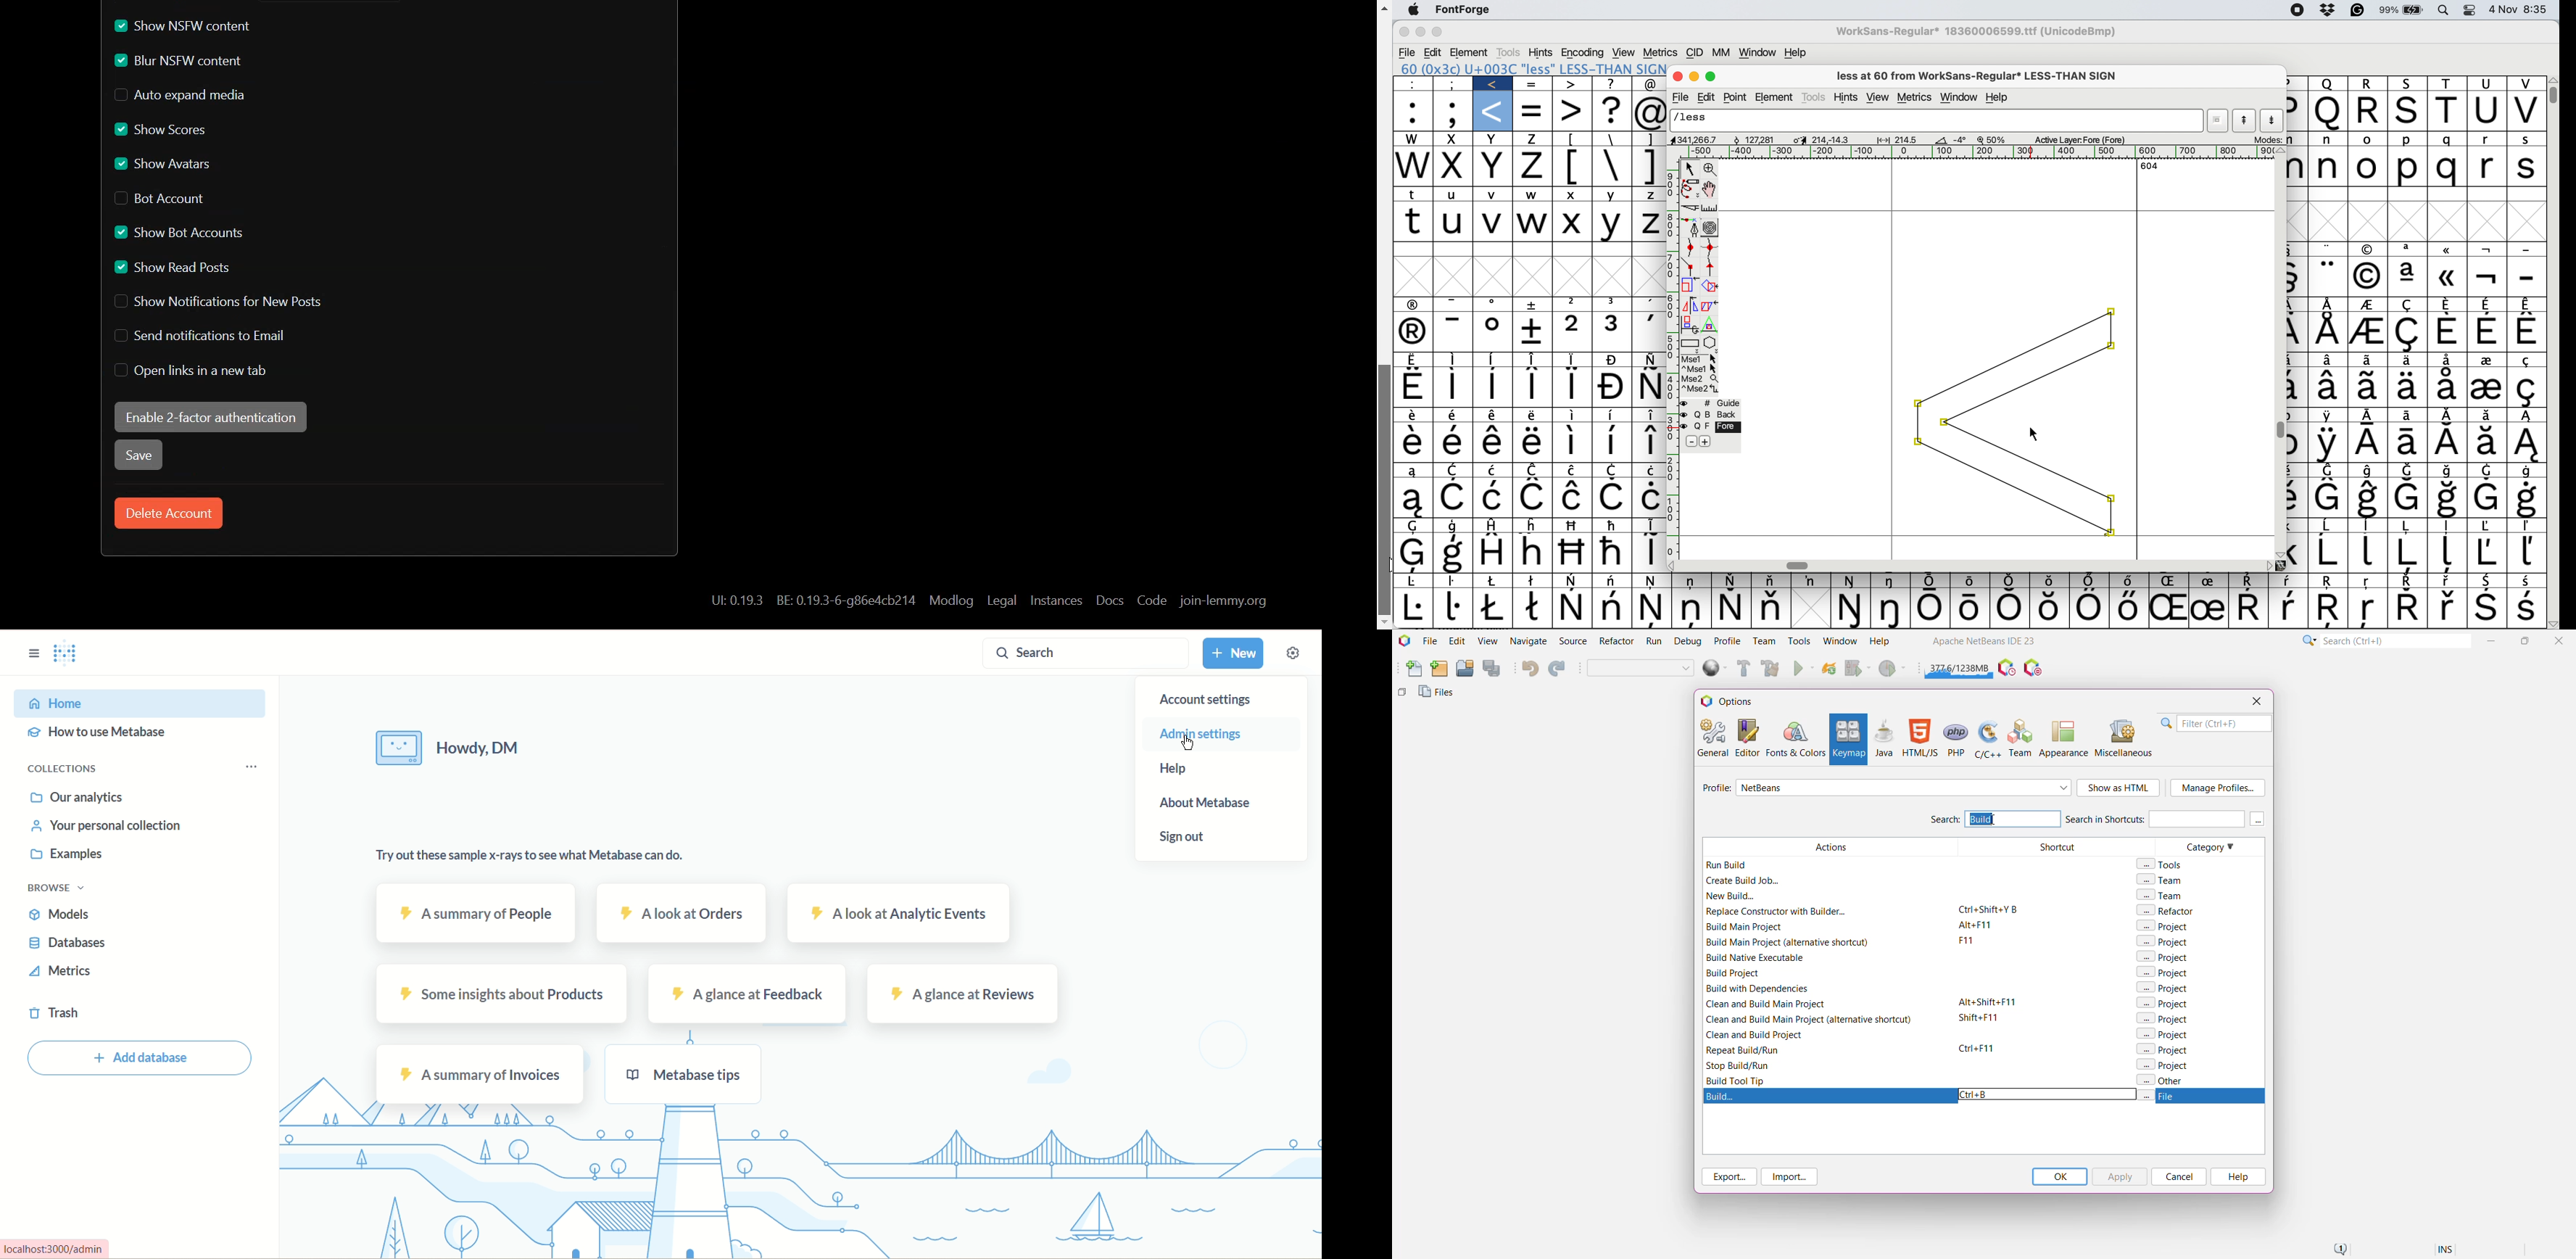 The height and width of the screenshot is (1260, 2576). Describe the element at coordinates (2328, 10) in the screenshot. I see `dropbox` at that location.